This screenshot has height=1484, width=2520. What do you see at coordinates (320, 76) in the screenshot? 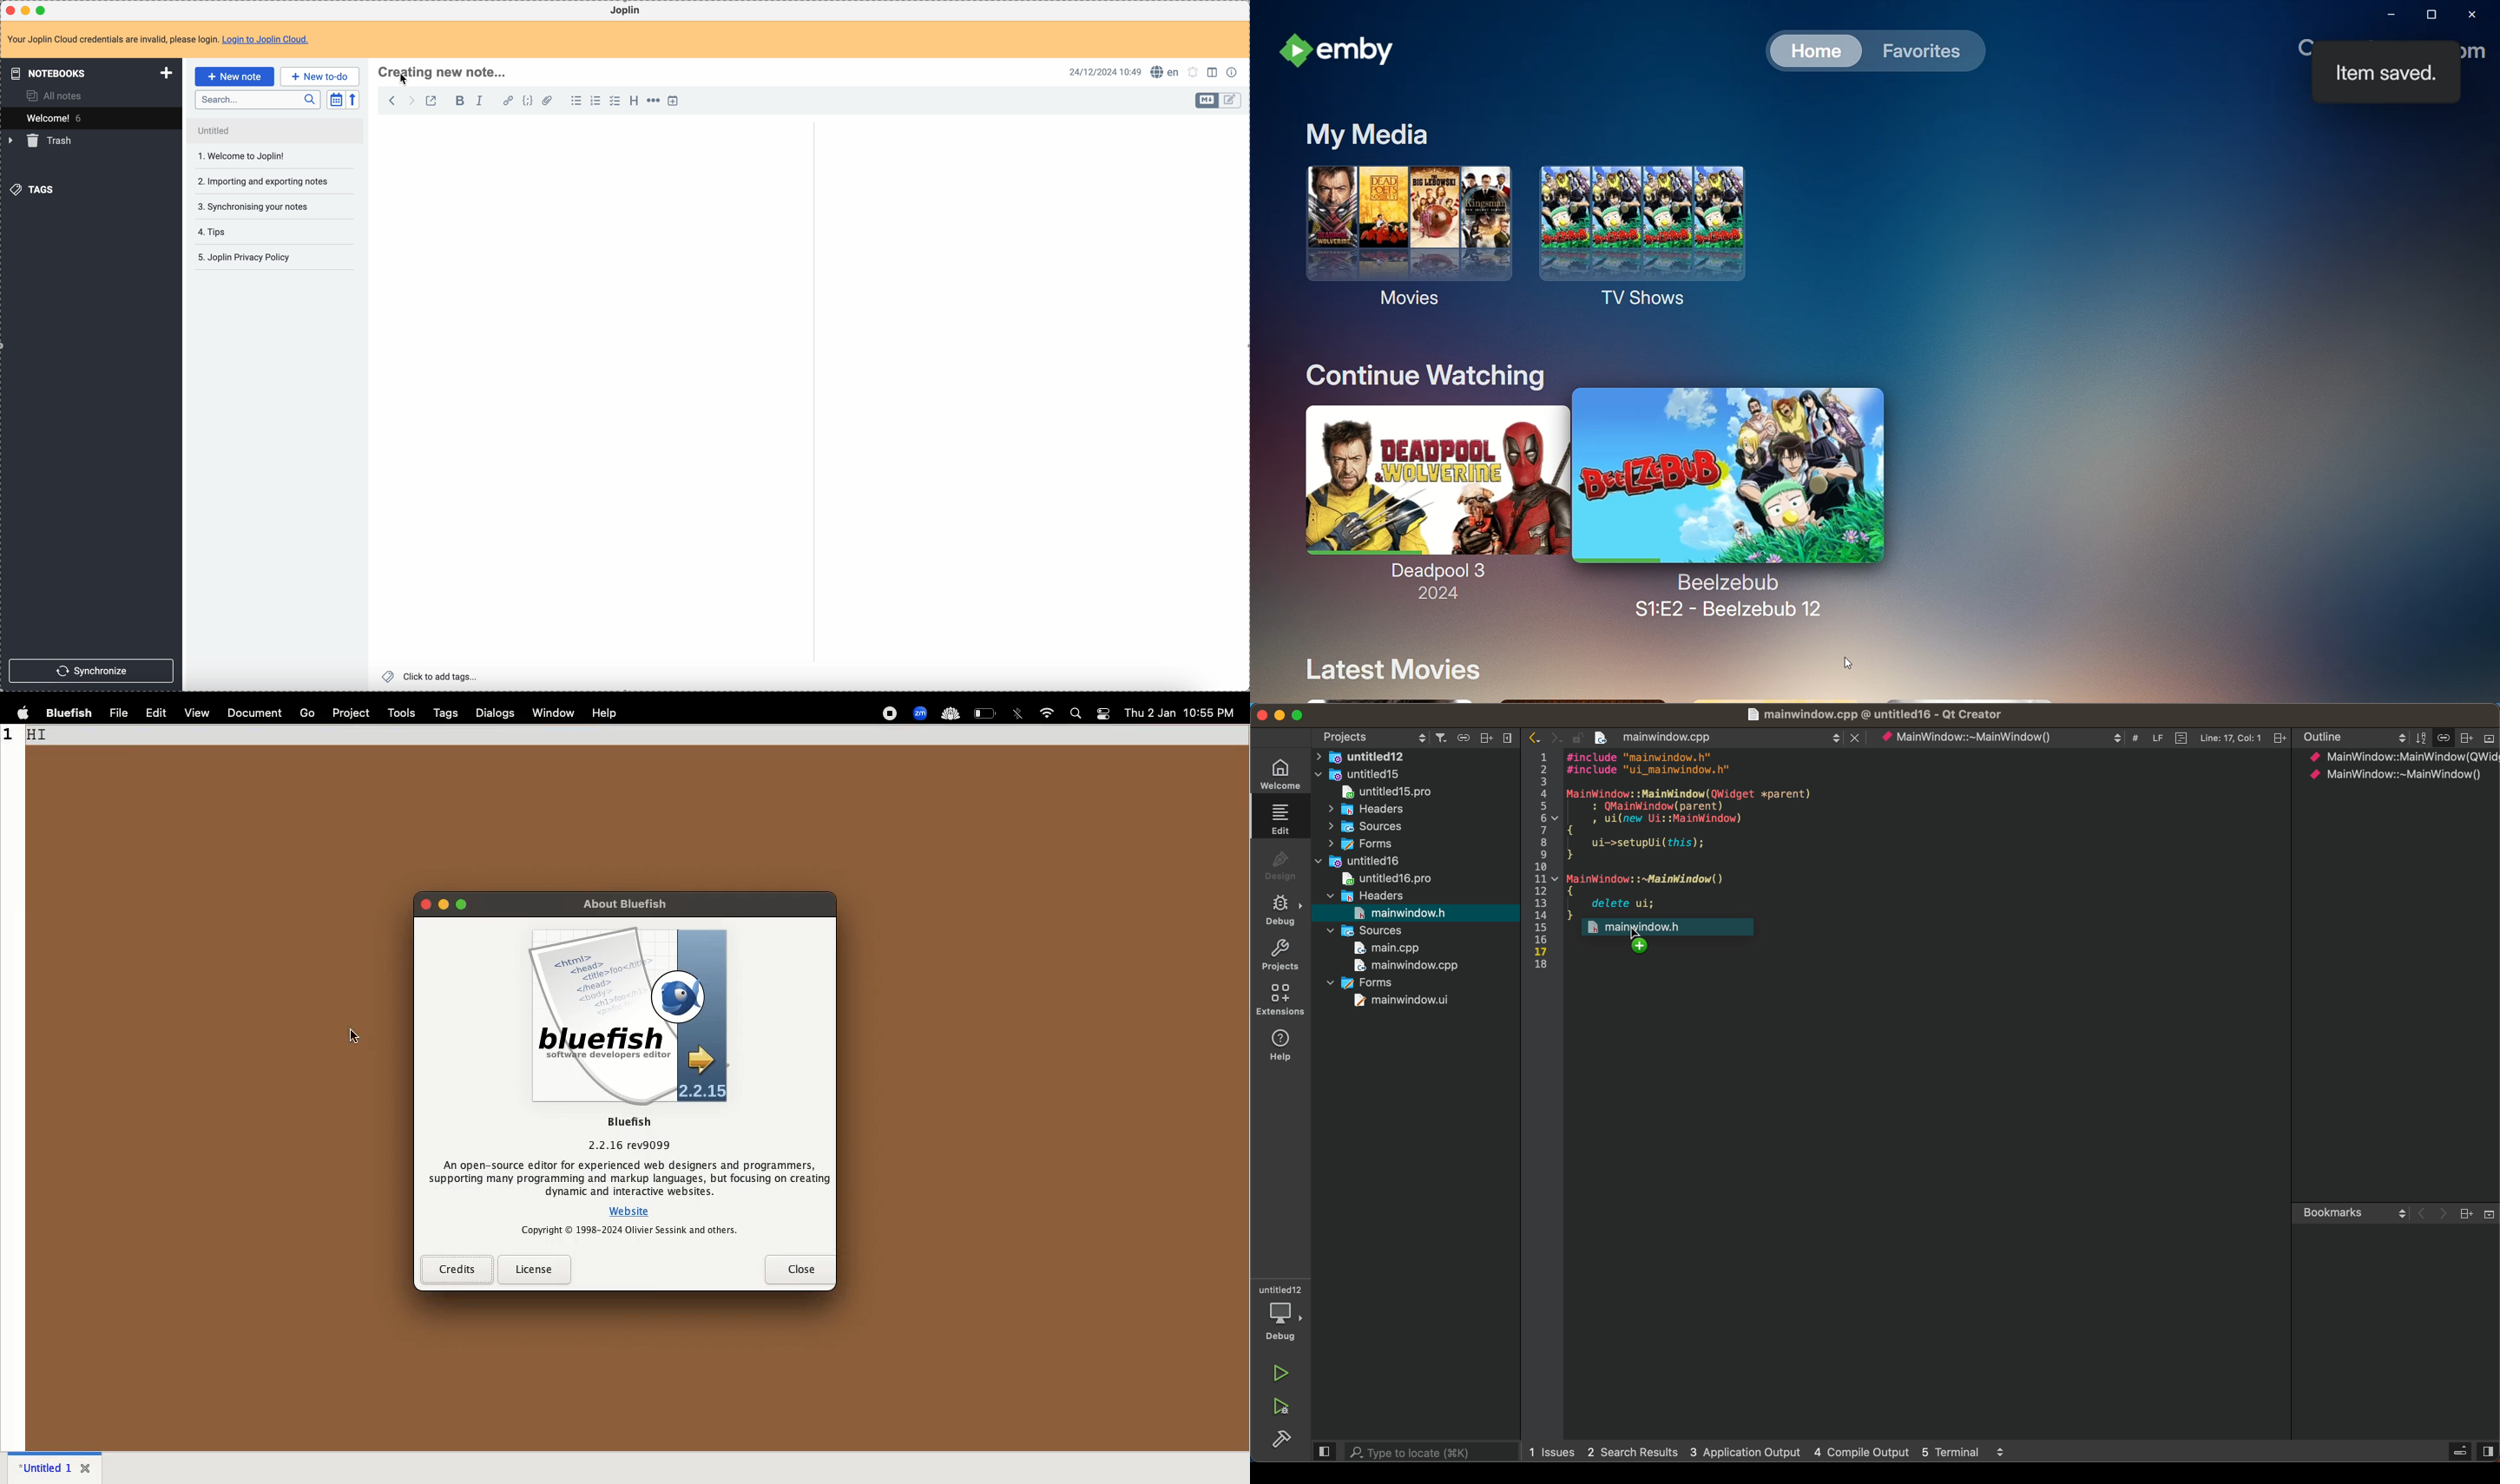
I see `new to-do` at bounding box center [320, 76].